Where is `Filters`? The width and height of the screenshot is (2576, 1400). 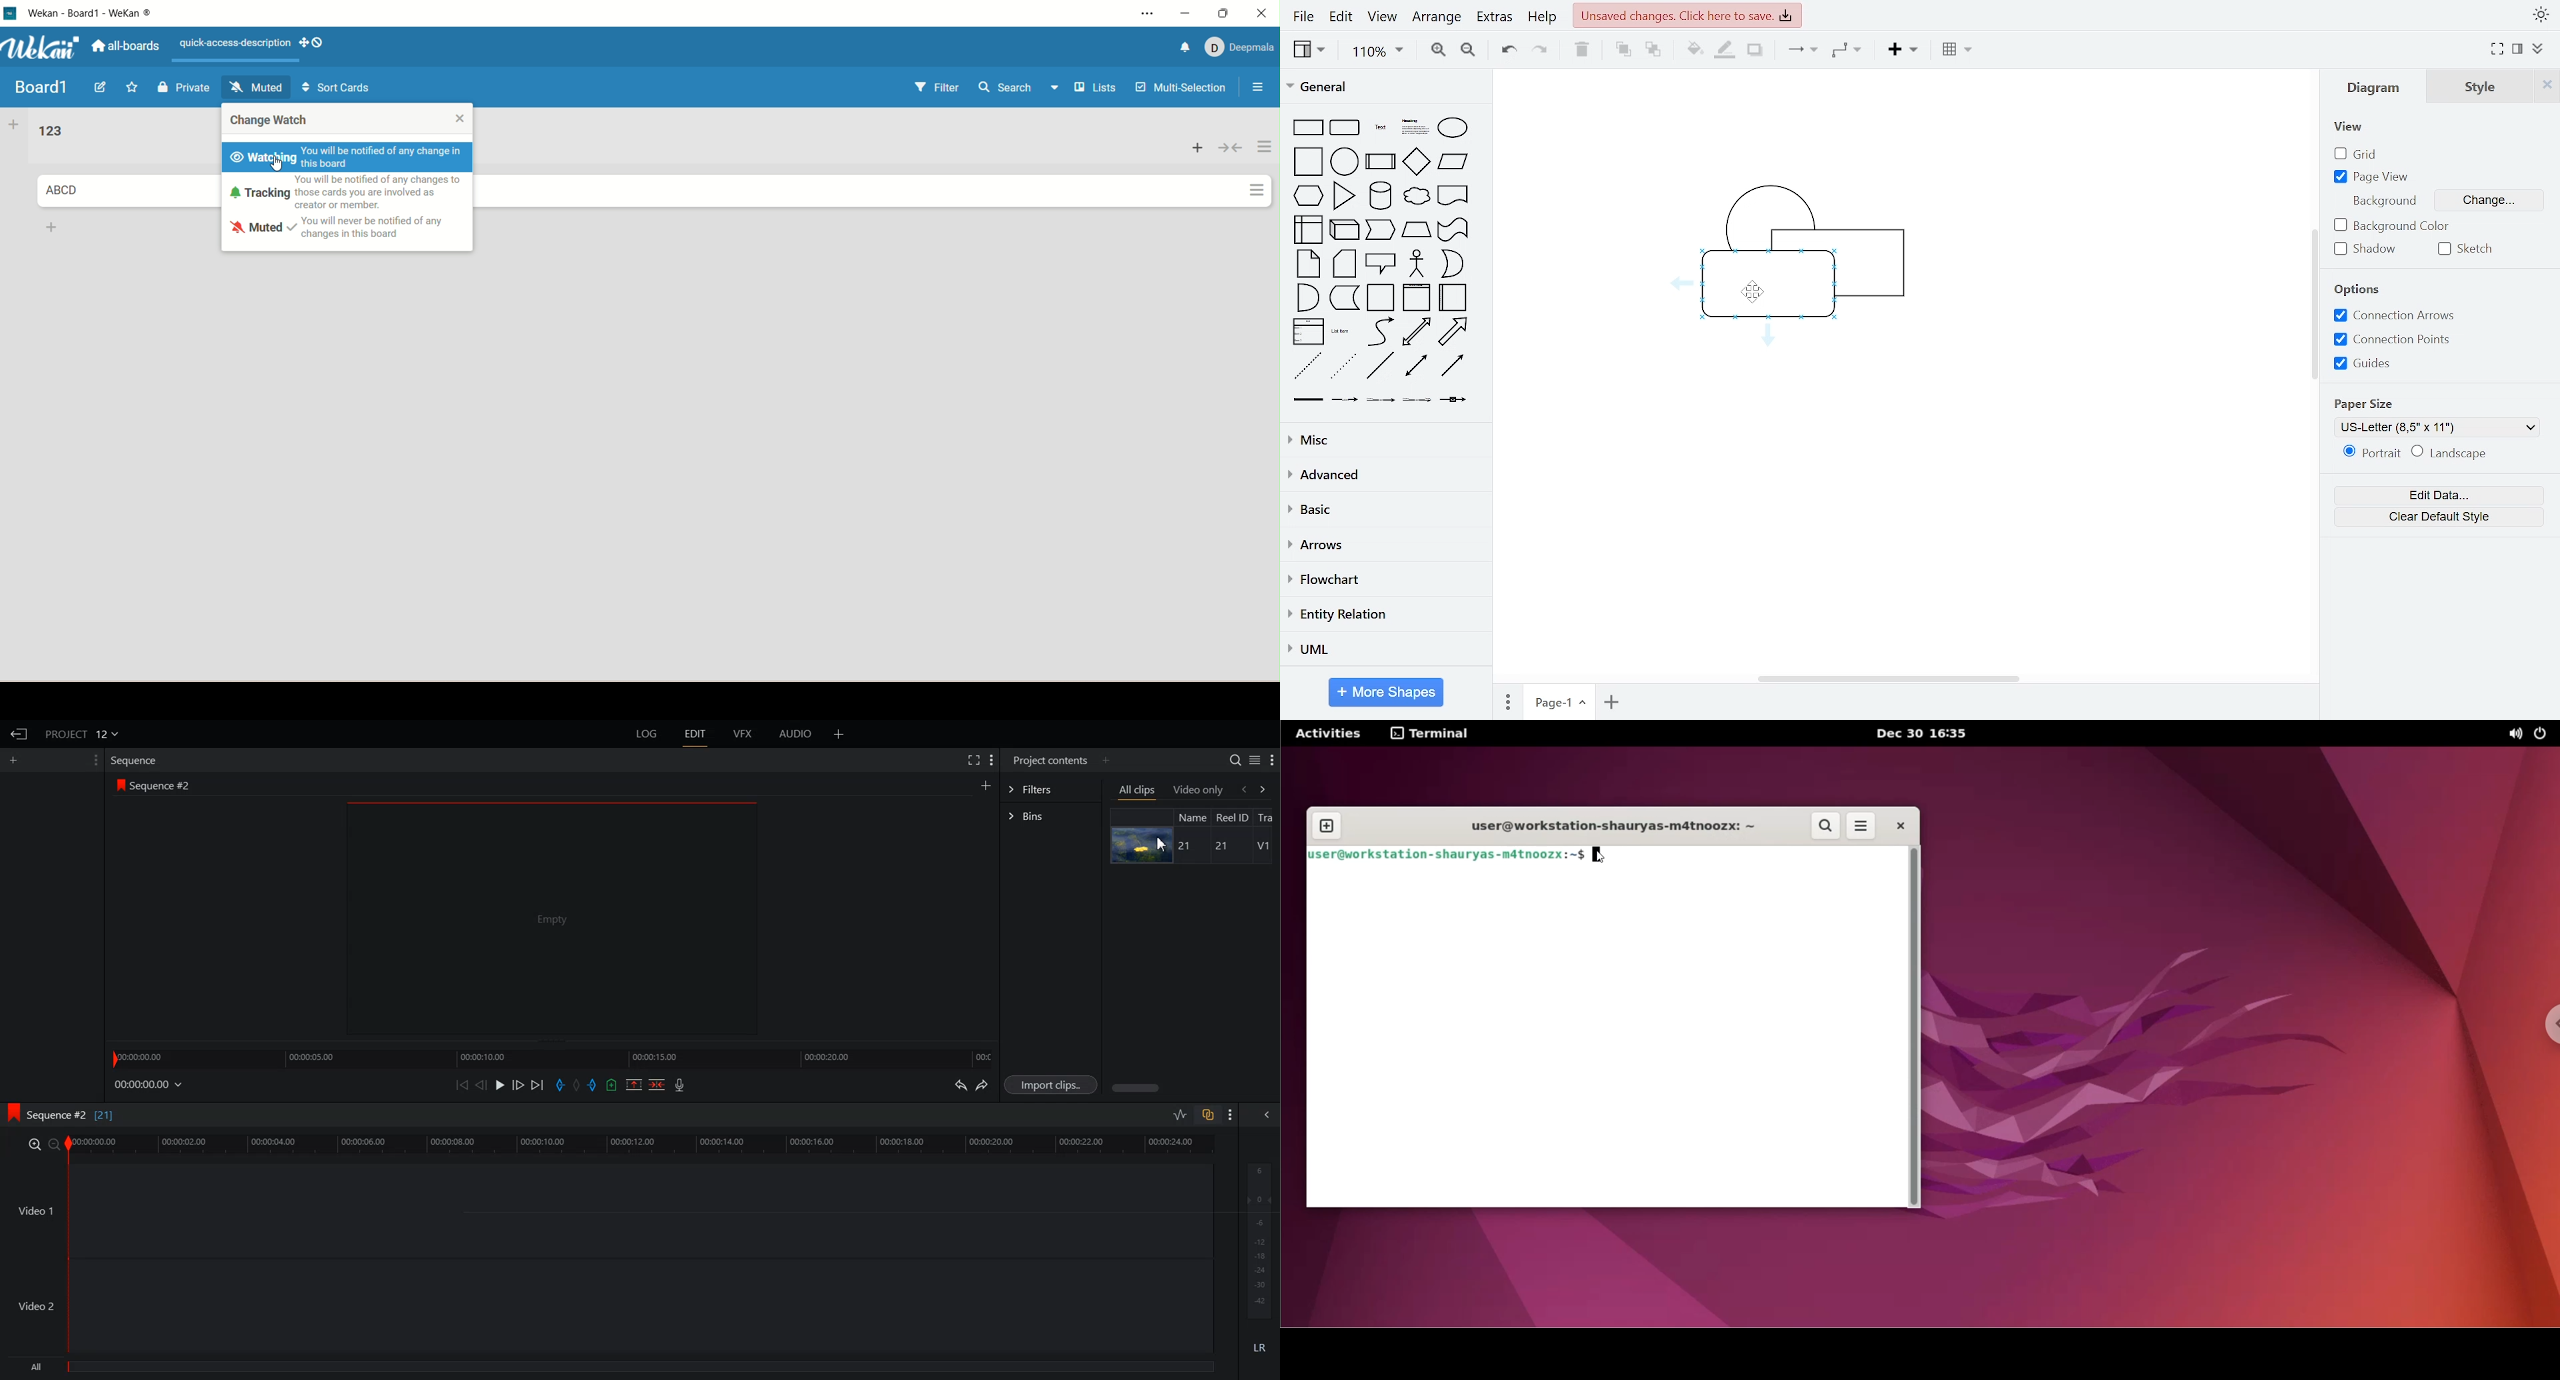 Filters is located at coordinates (1051, 789).